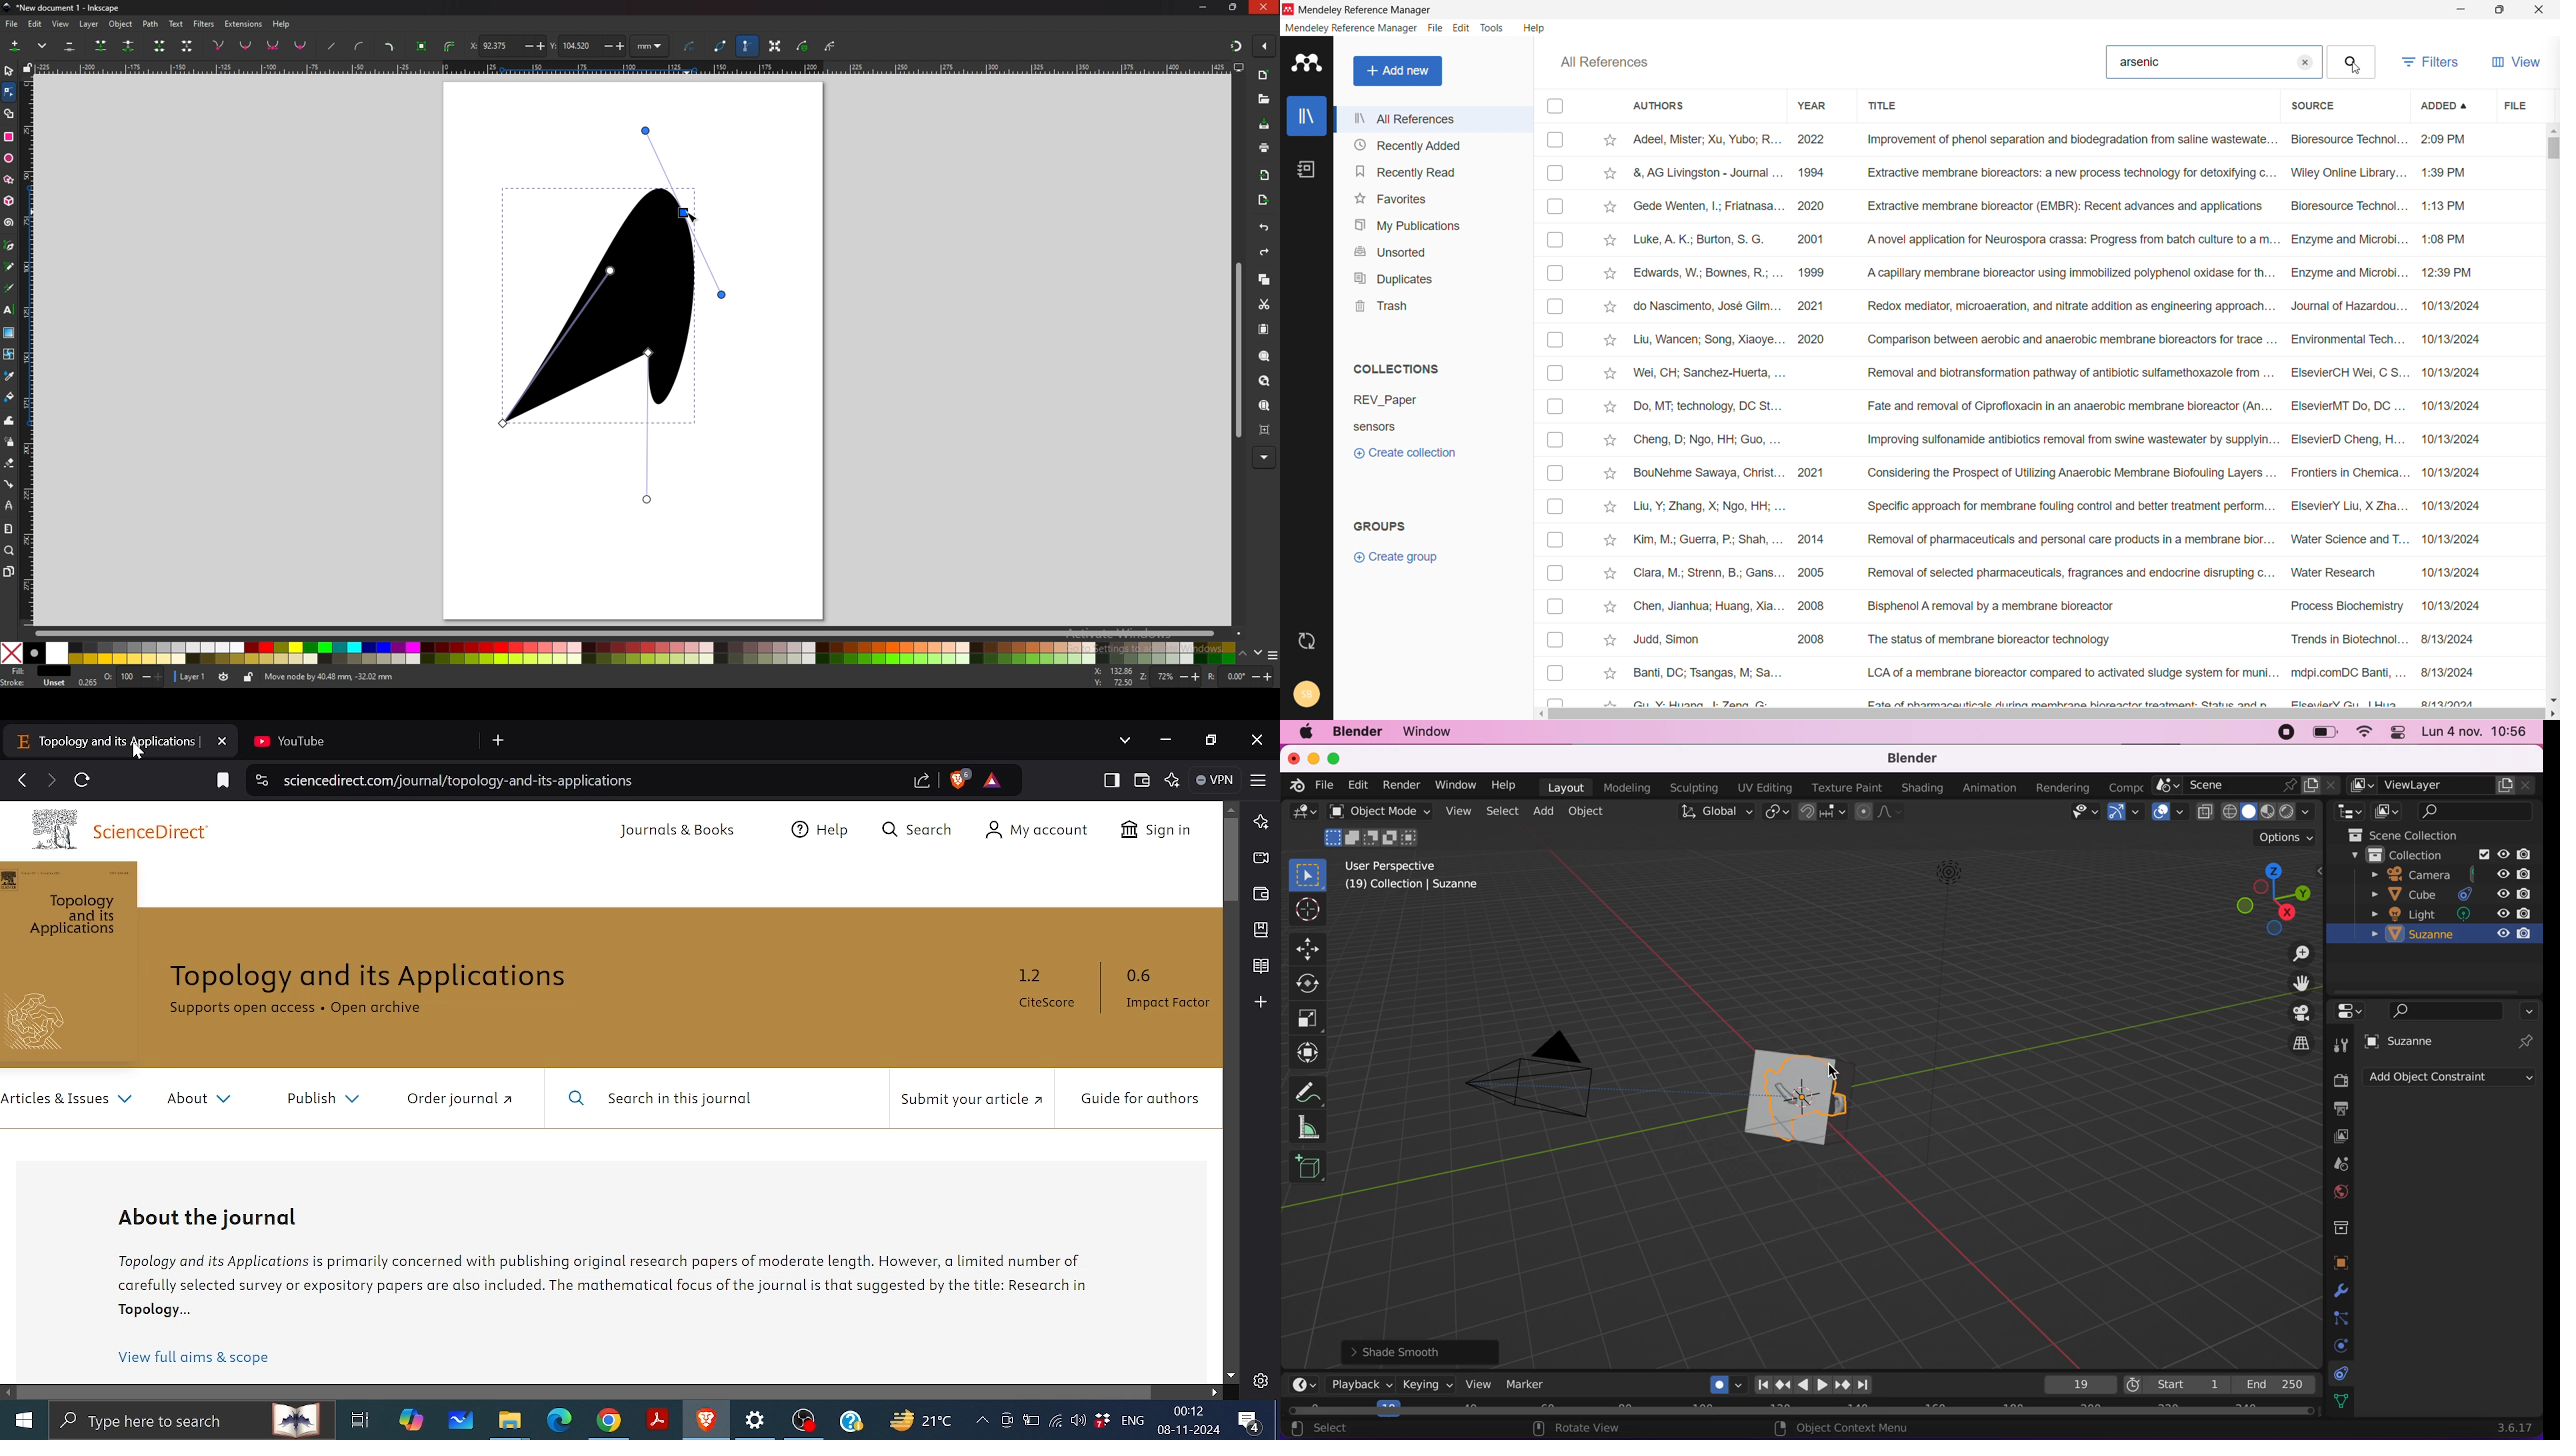 The image size is (2576, 1456). What do you see at coordinates (61, 25) in the screenshot?
I see `view` at bounding box center [61, 25].